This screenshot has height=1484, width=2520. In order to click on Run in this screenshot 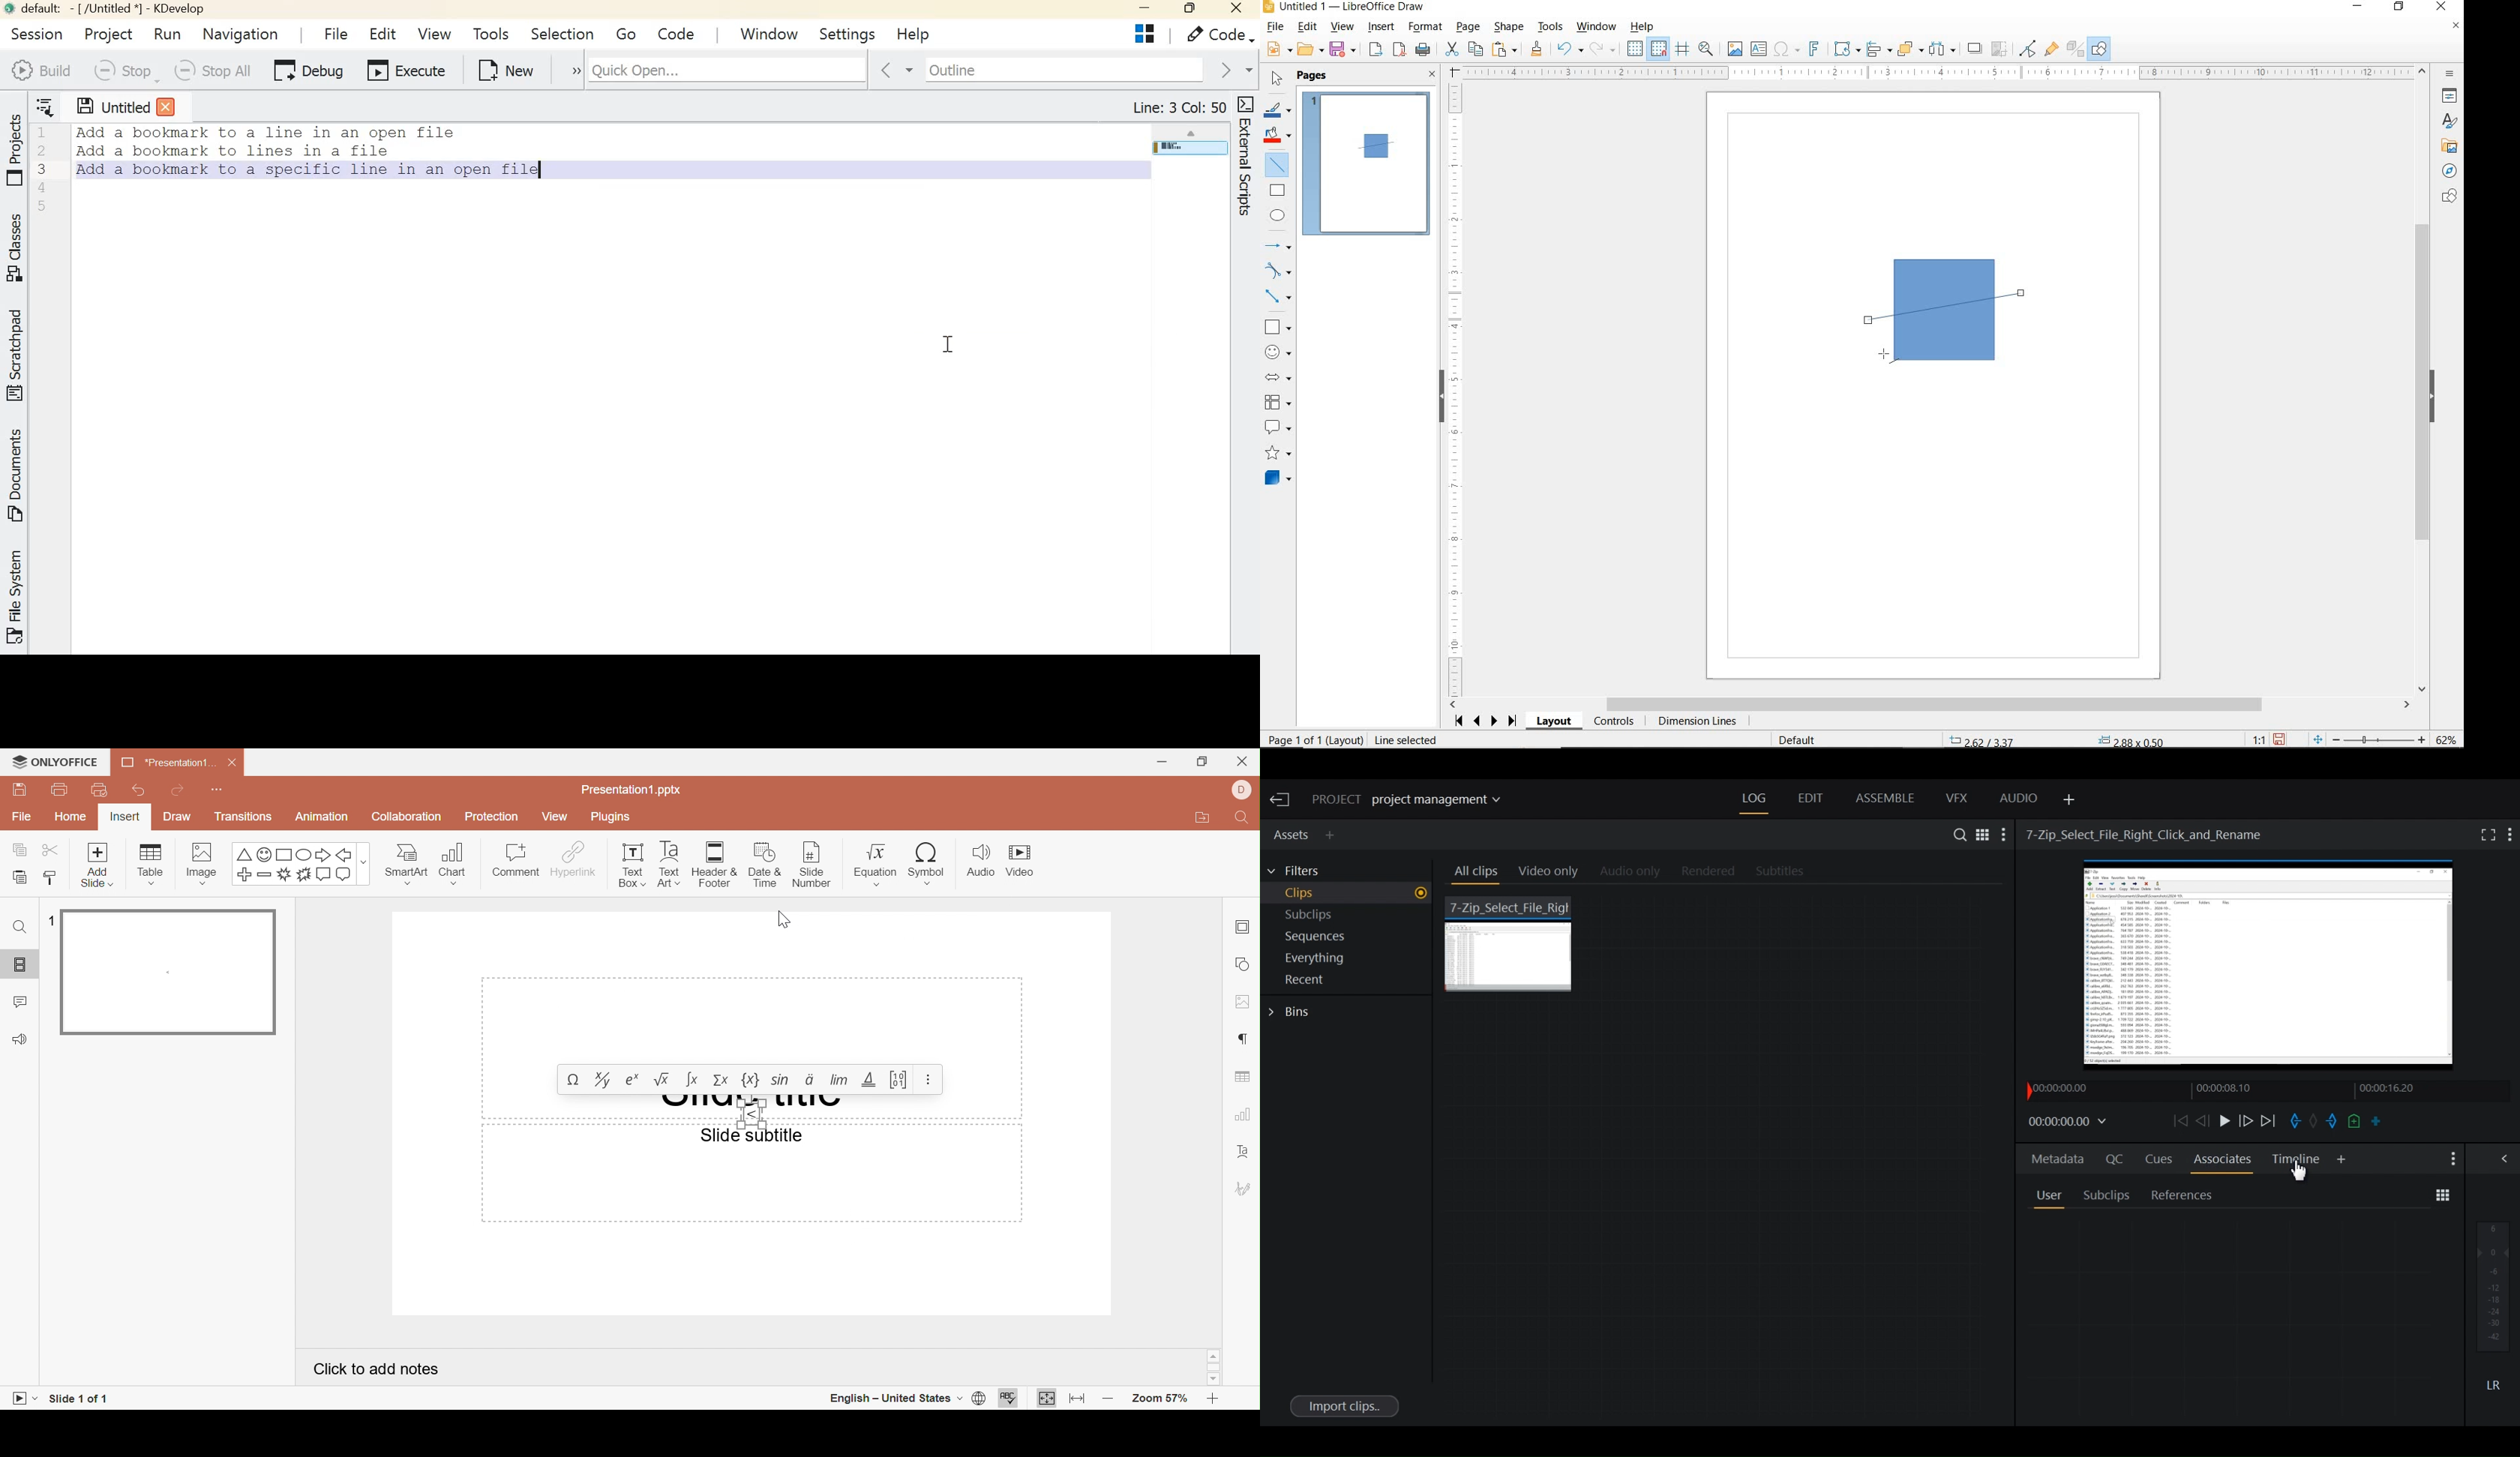, I will do `click(171, 33)`.